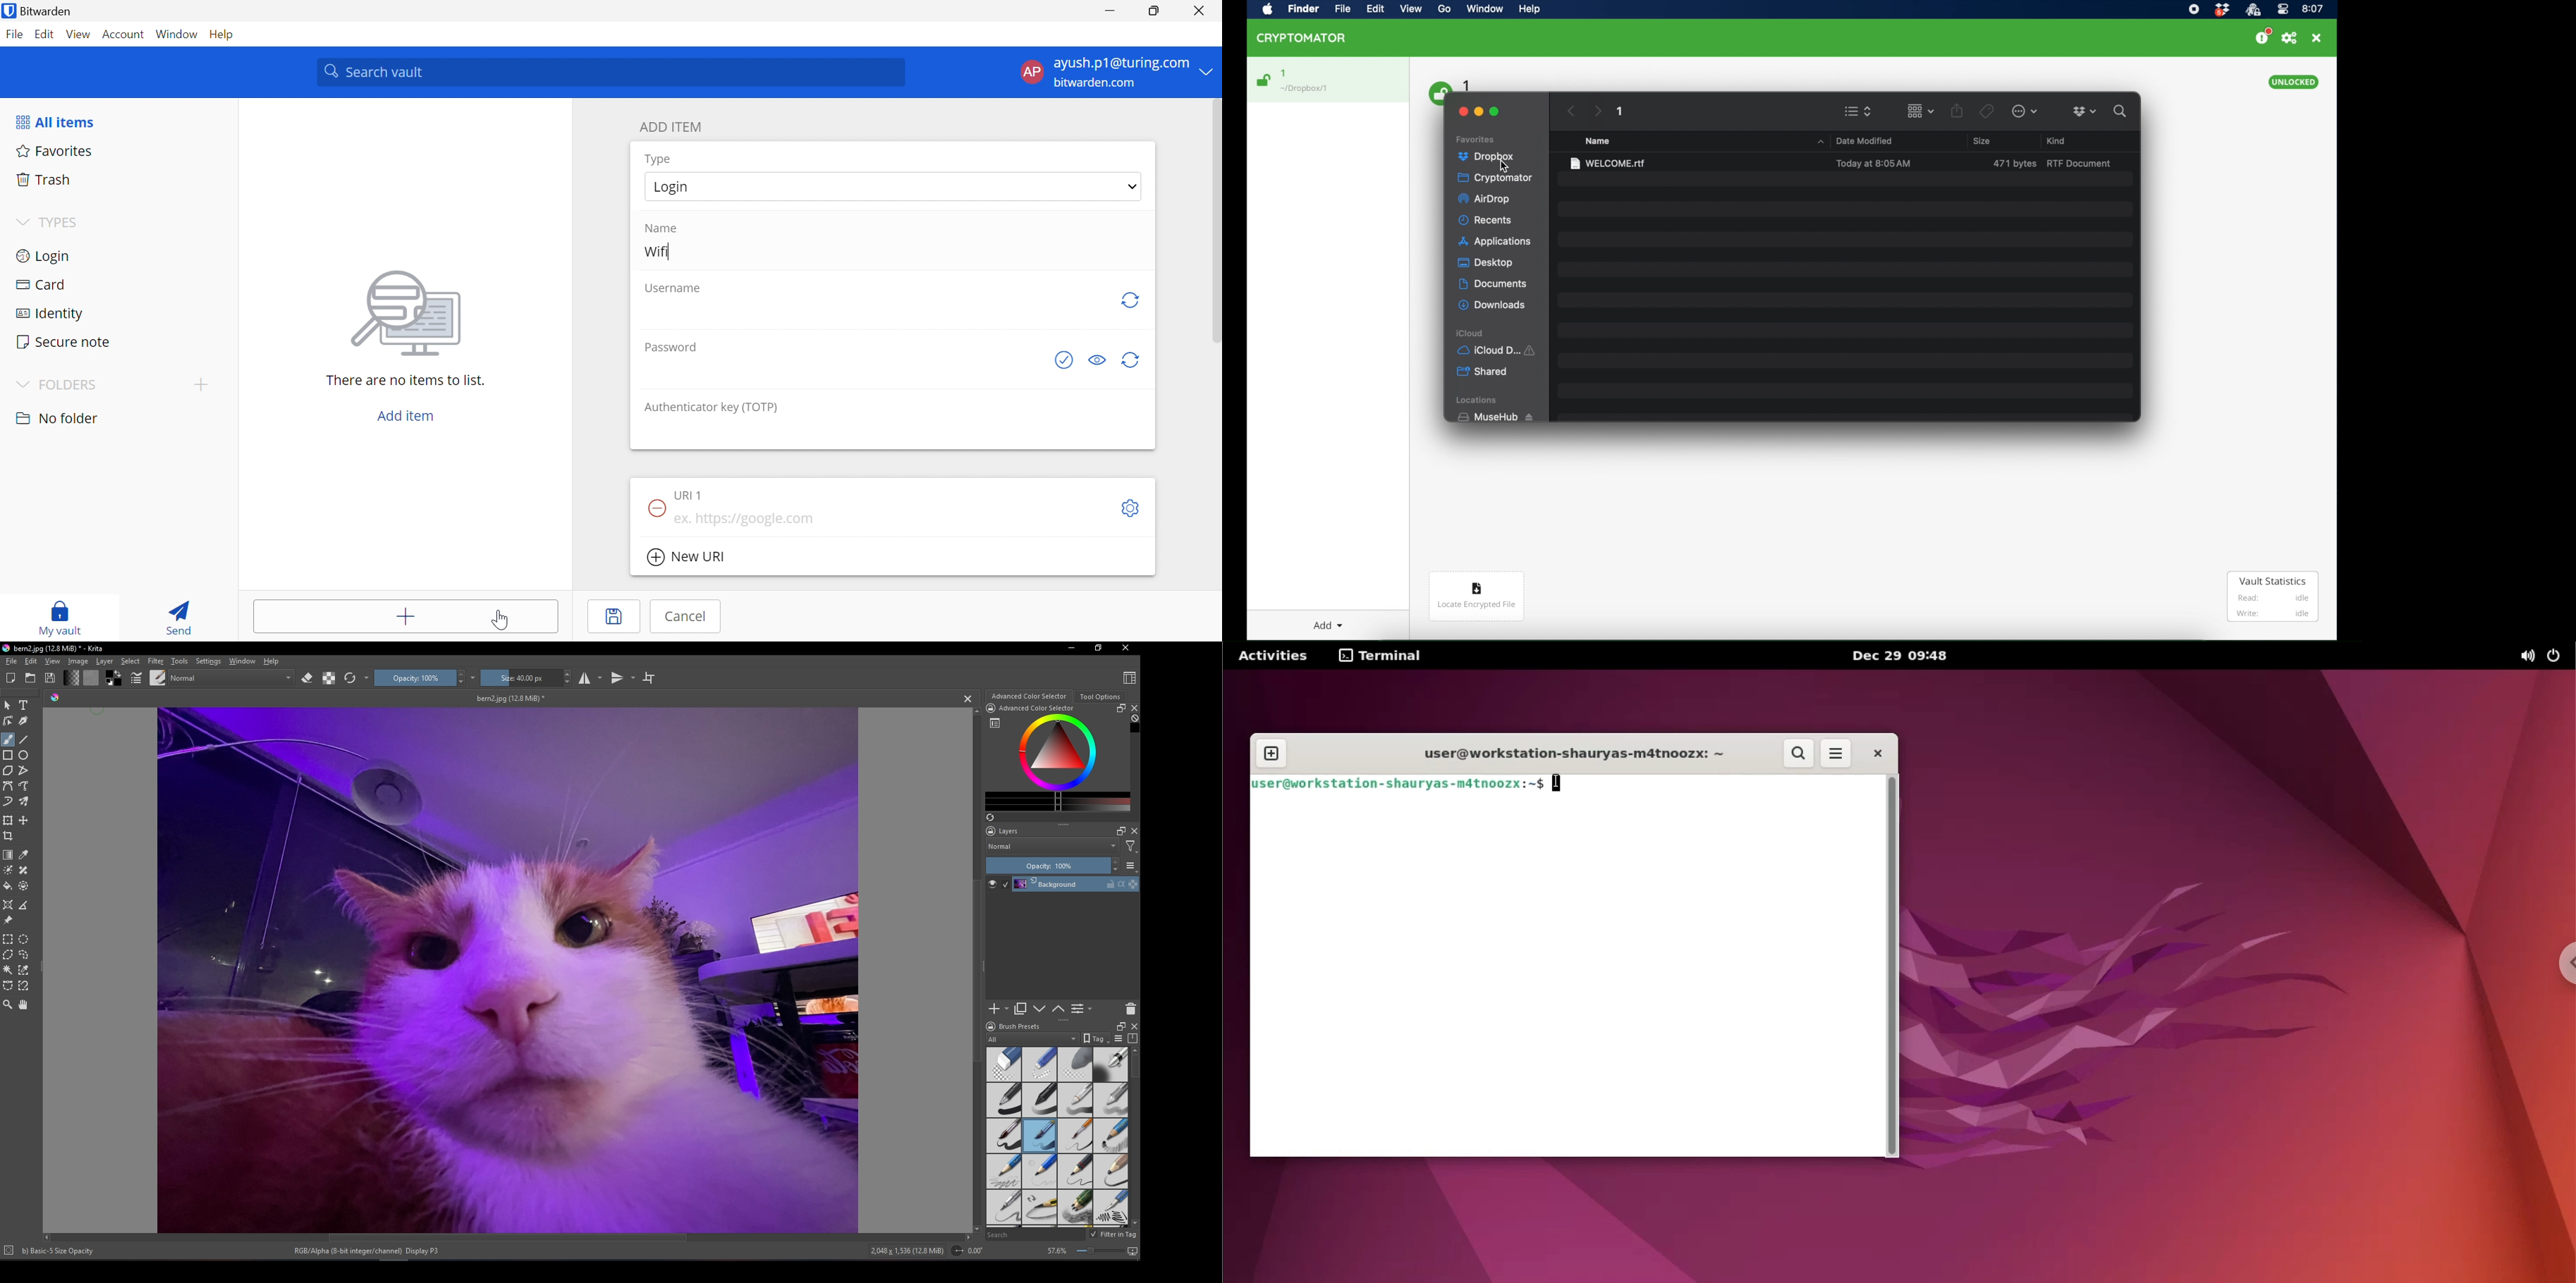 Image resolution: width=2576 pixels, height=1288 pixels. What do you see at coordinates (1864, 141) in the screenshot?
I see `date modified` at bounding box center [1864, 141].